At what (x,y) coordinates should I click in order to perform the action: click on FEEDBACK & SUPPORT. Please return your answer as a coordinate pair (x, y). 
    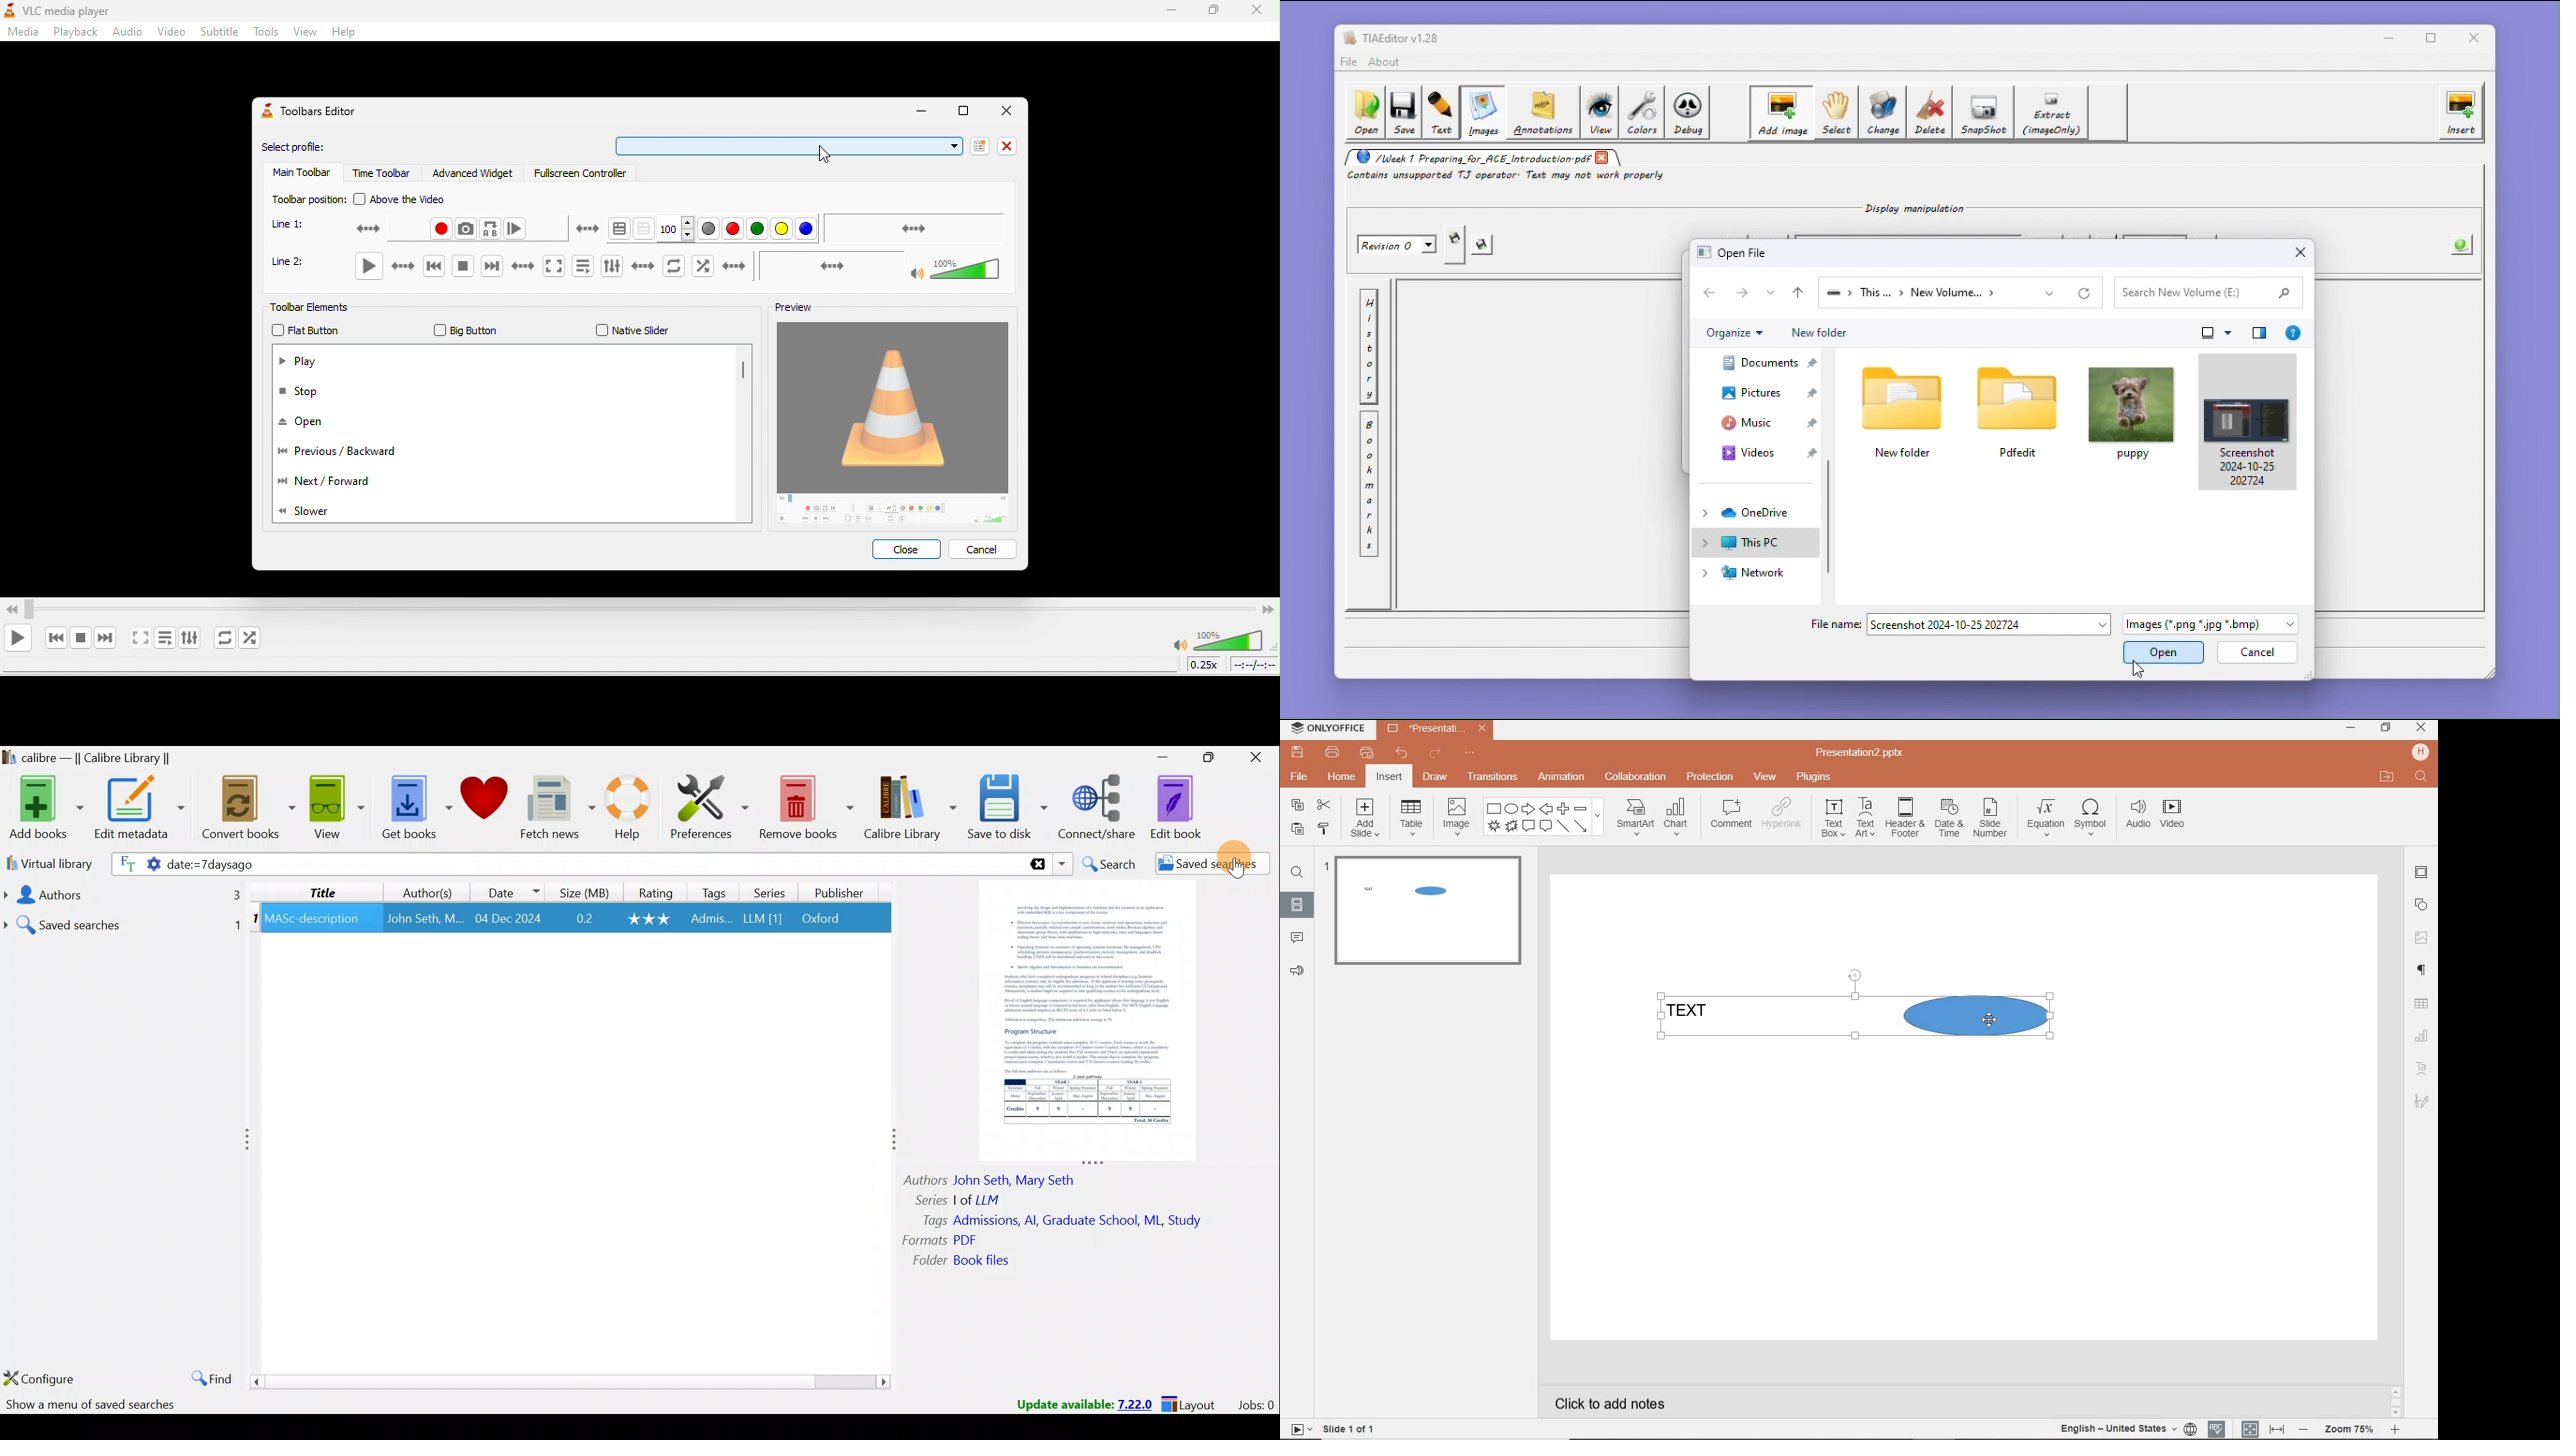
    Looking at the image, I should click on (1297, 970).